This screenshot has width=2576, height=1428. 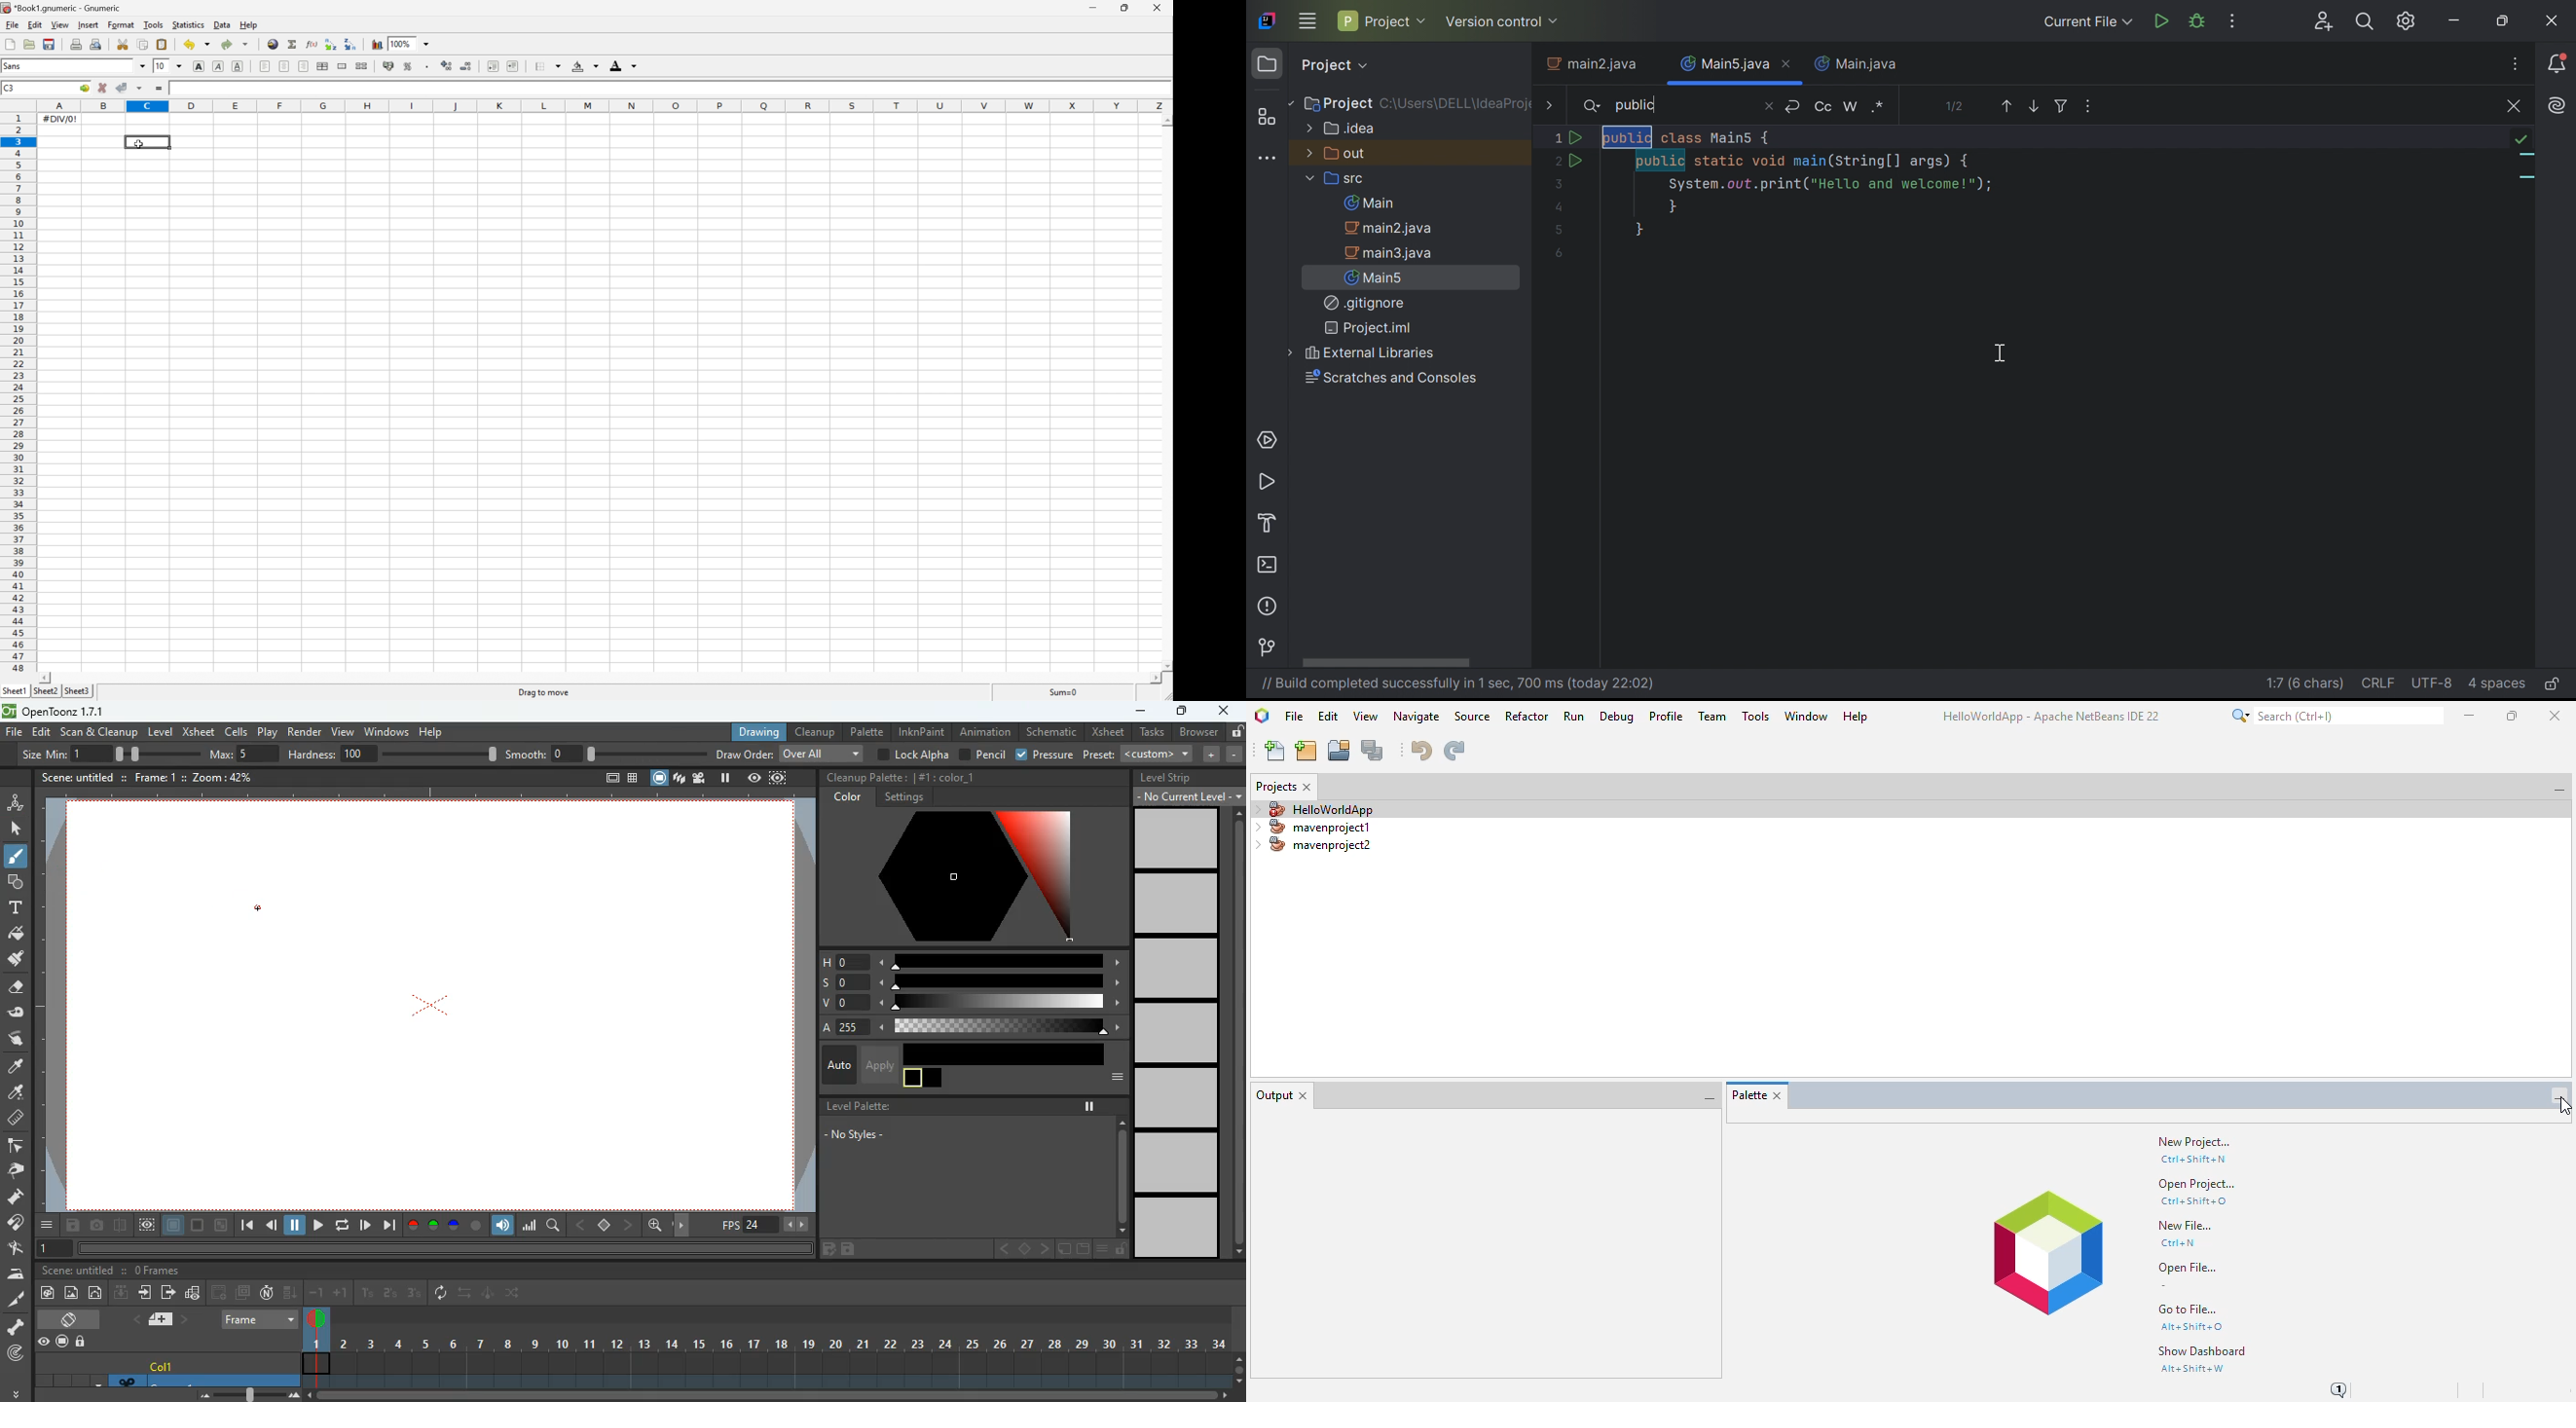 I want to click on , so click(x=1556, y=139).